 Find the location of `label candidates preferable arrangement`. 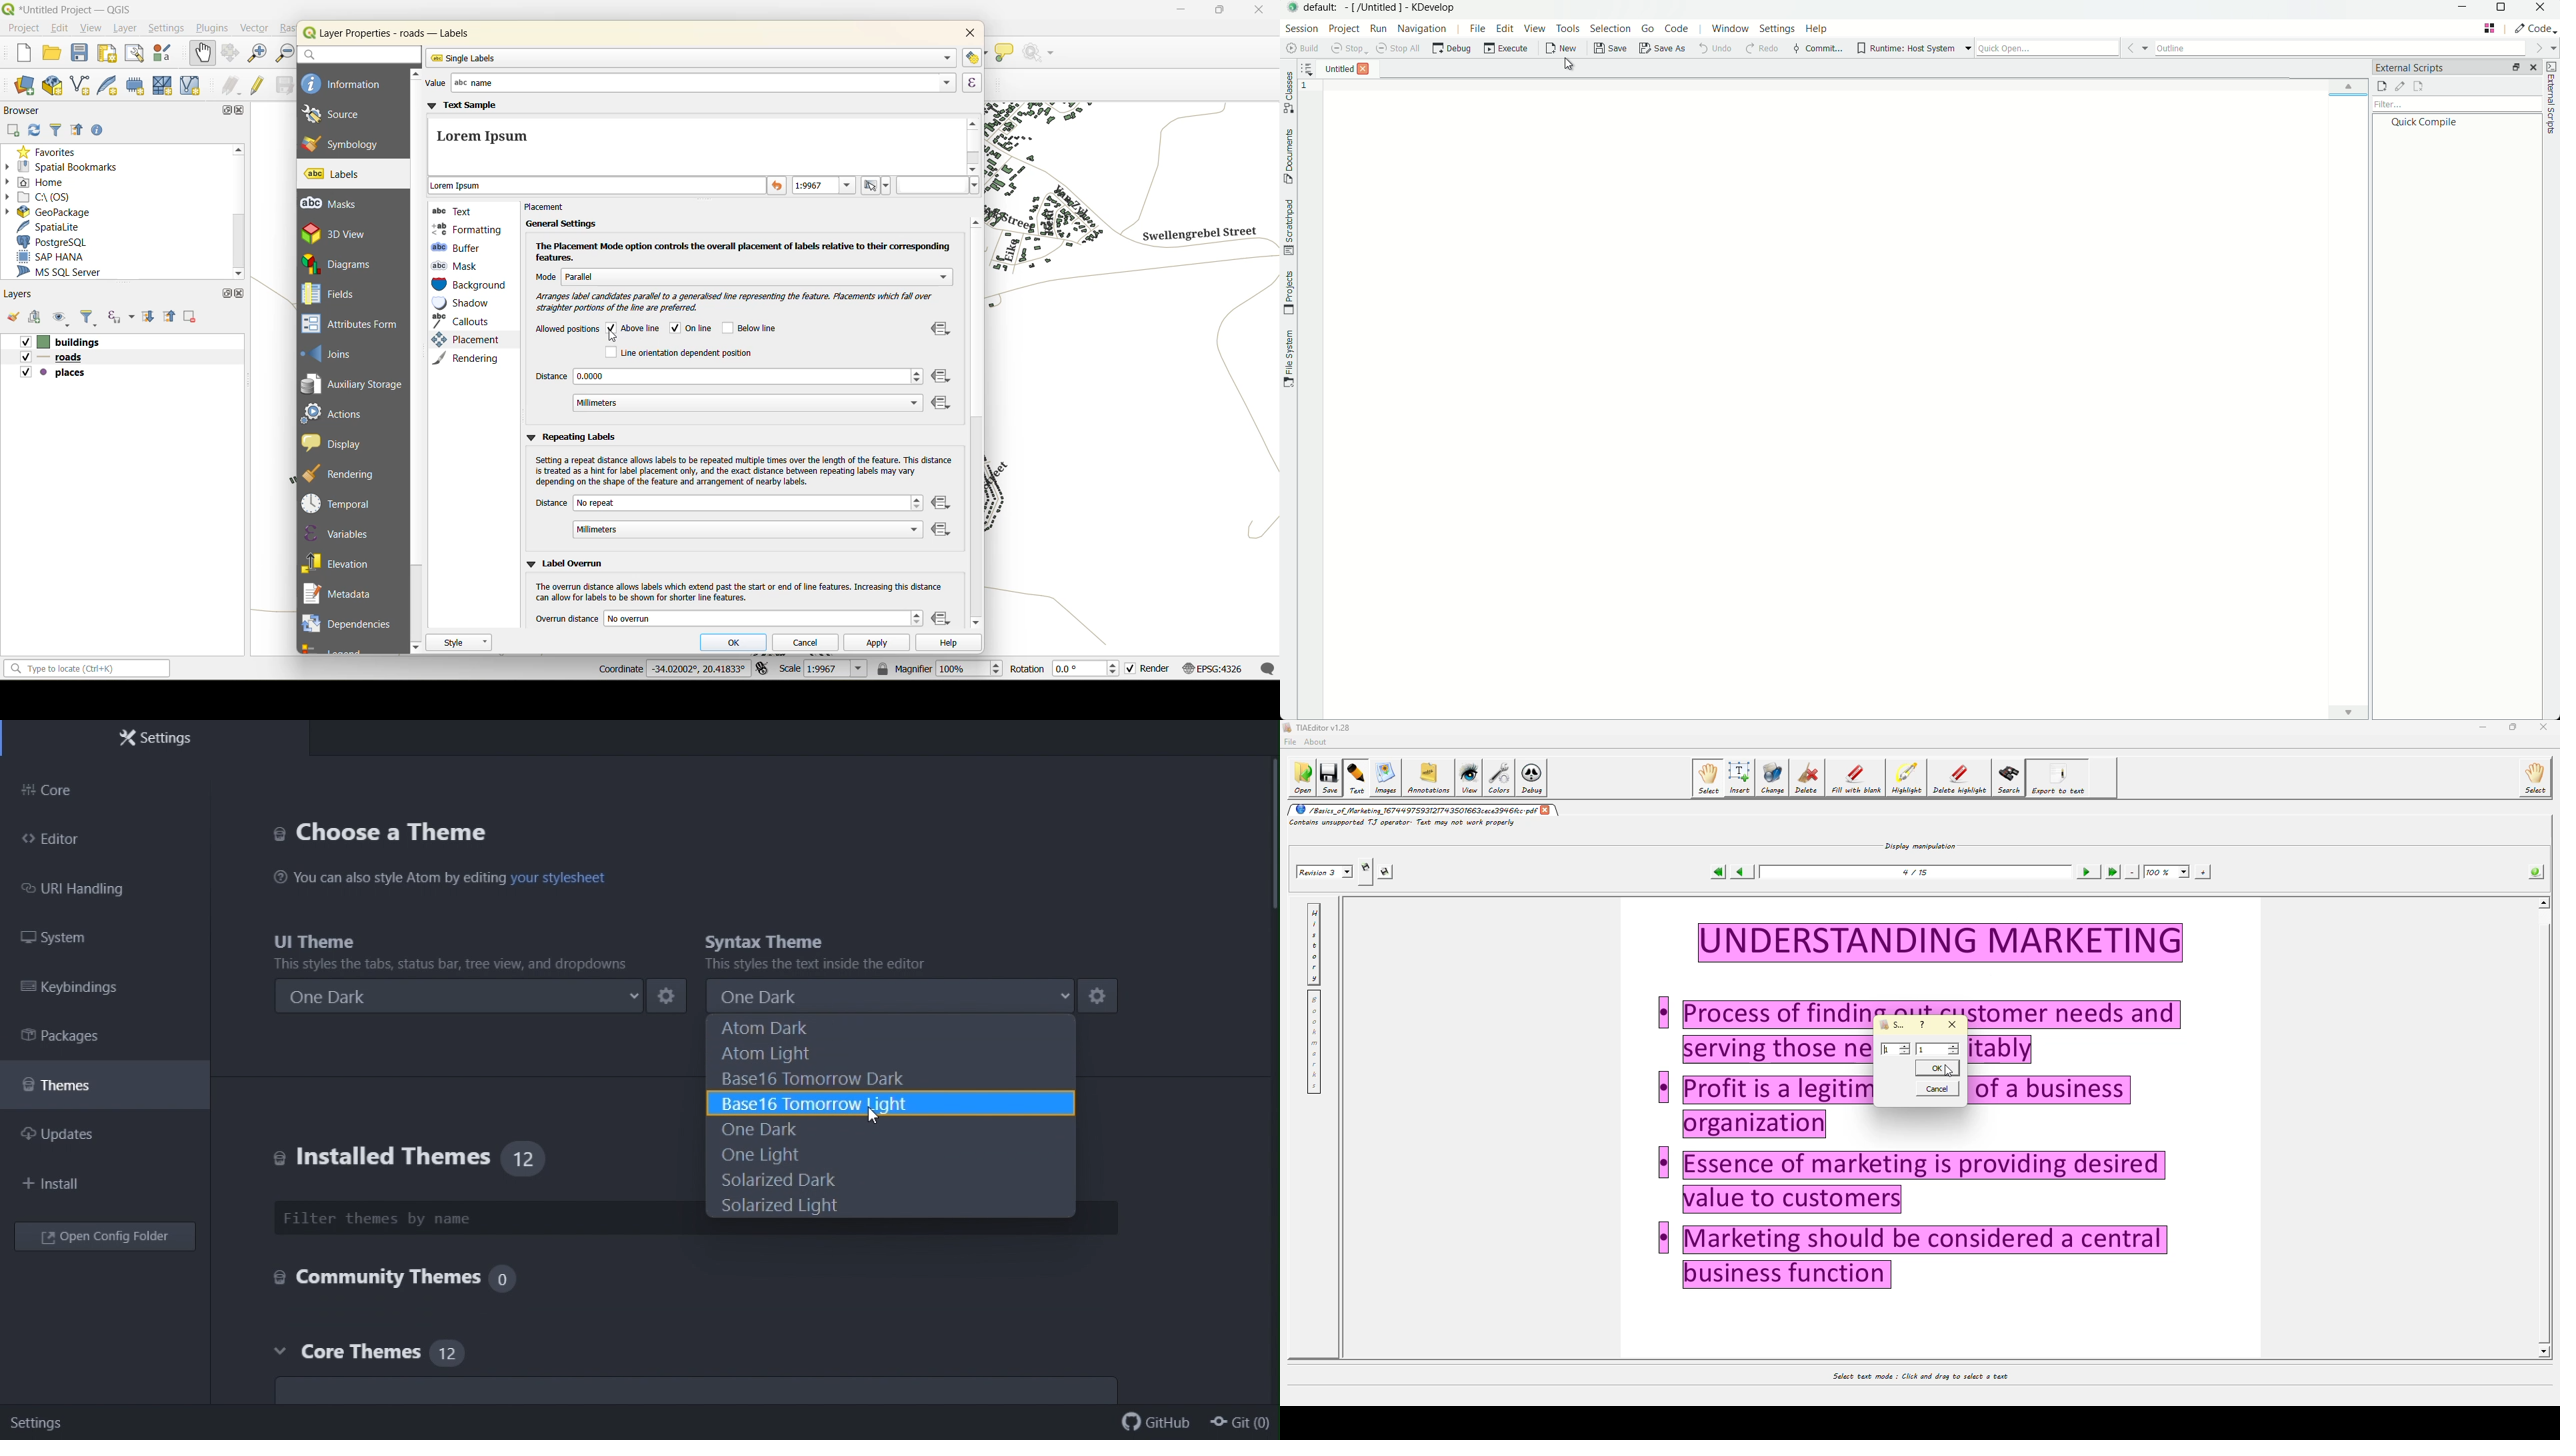

label candidates preferable arrangement is located at coordinates (741, 301).